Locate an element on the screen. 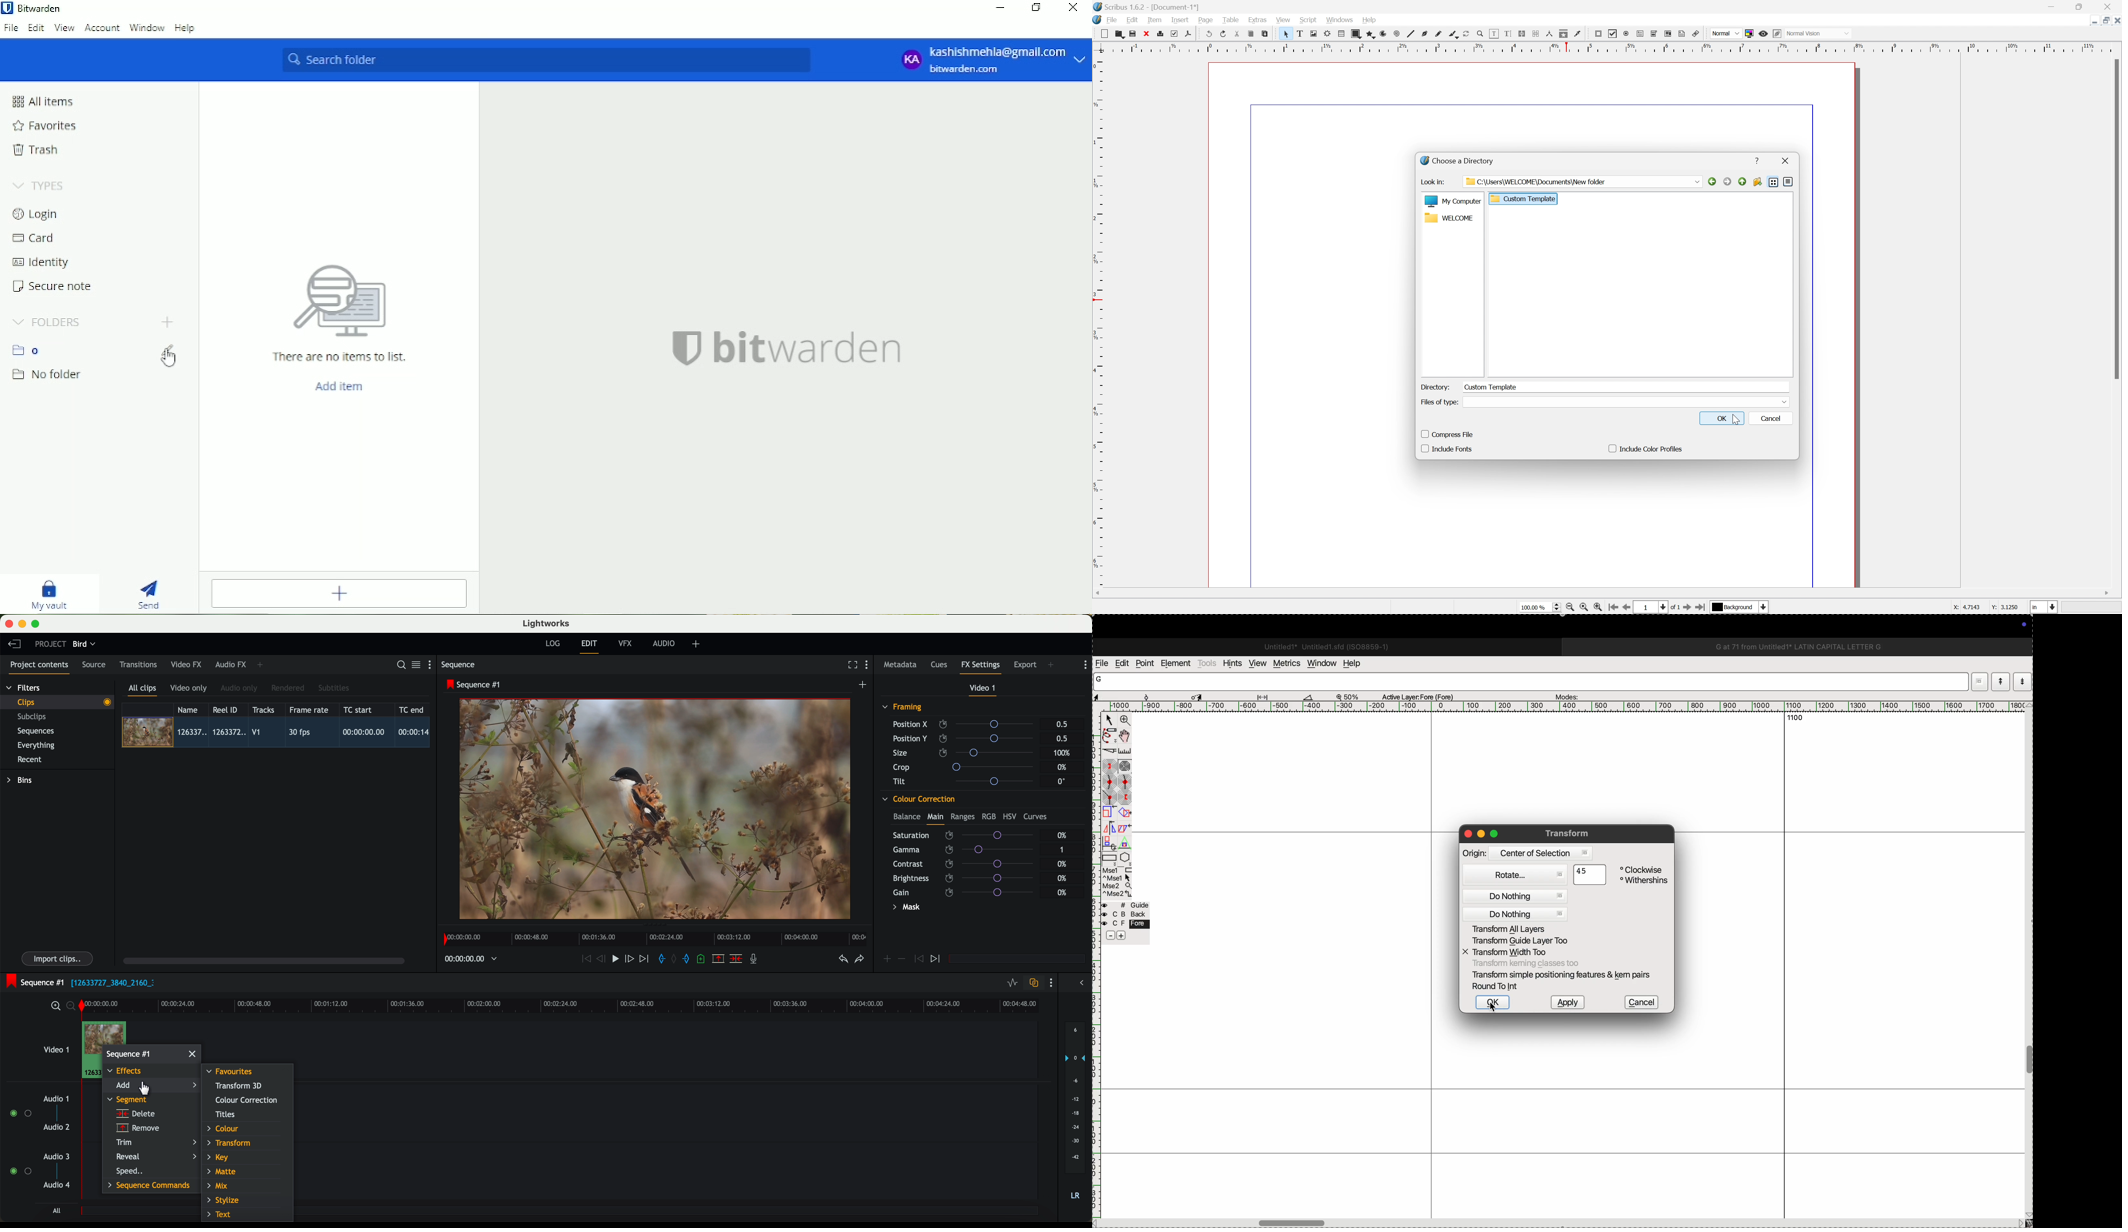 The height and width of the screenshot is (1232, 2128). crop is located at coordinates (967, 767).